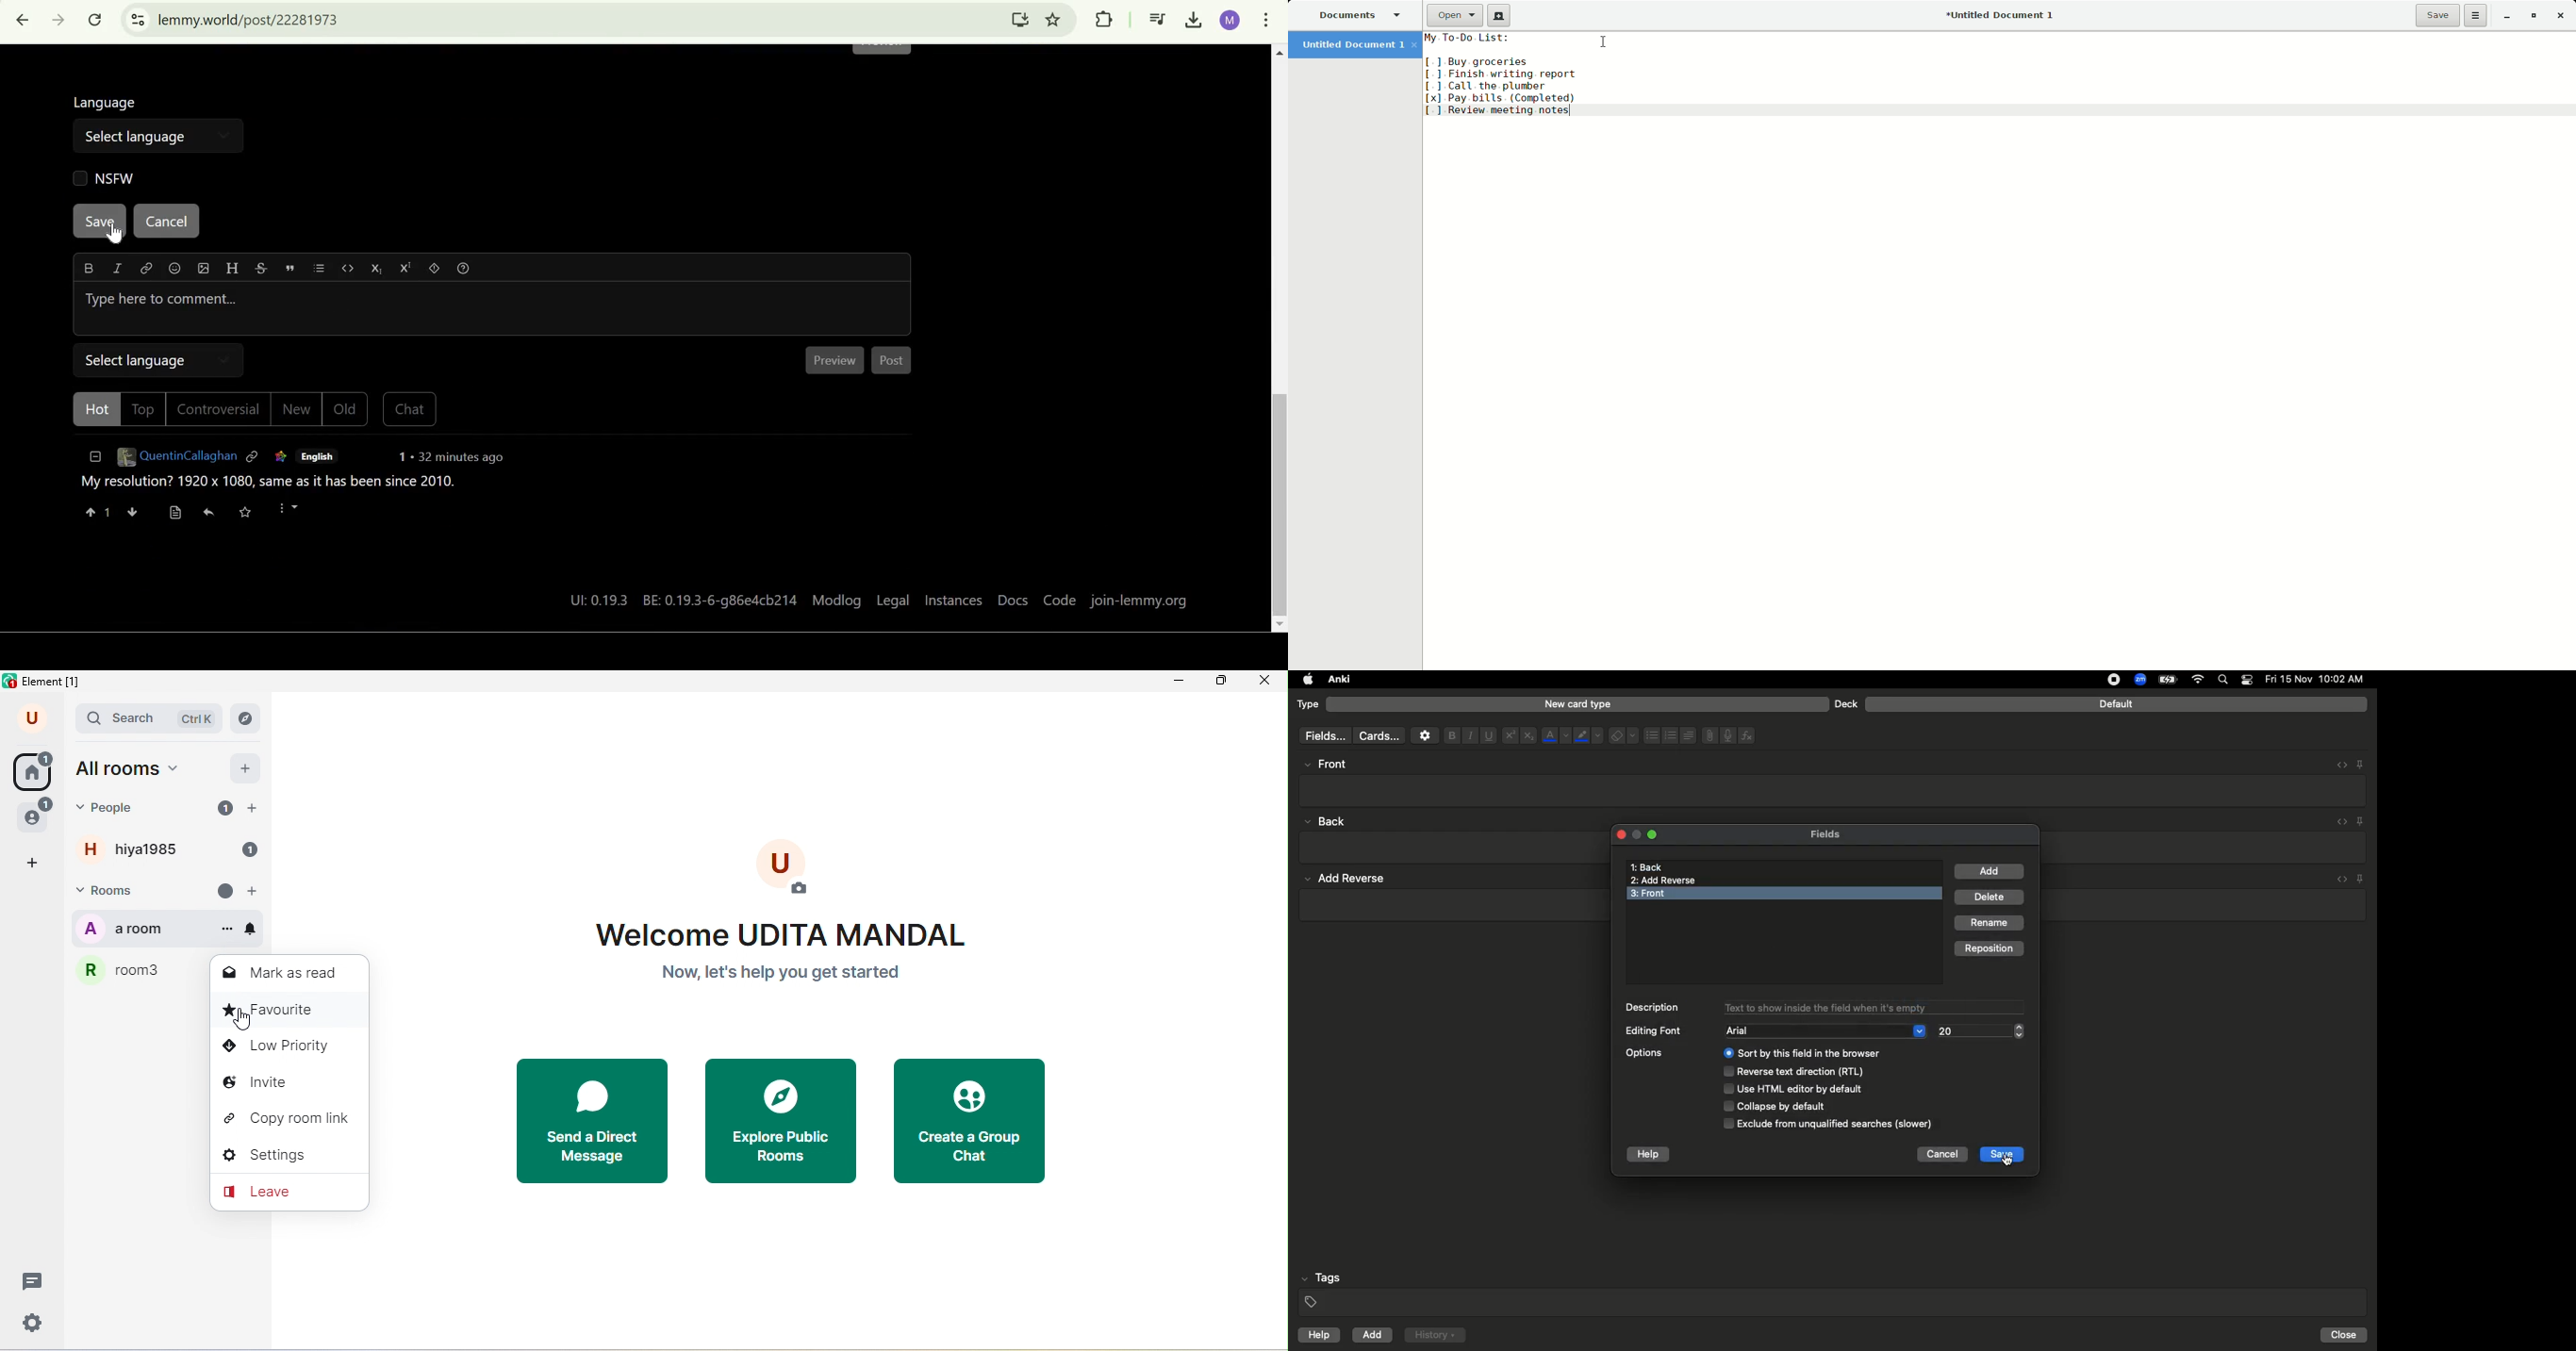 The image size is (2576, 1372). What do you see at coordinates (145, 271) in the screenshot?
I see `link` at bounding box center [145, 271].